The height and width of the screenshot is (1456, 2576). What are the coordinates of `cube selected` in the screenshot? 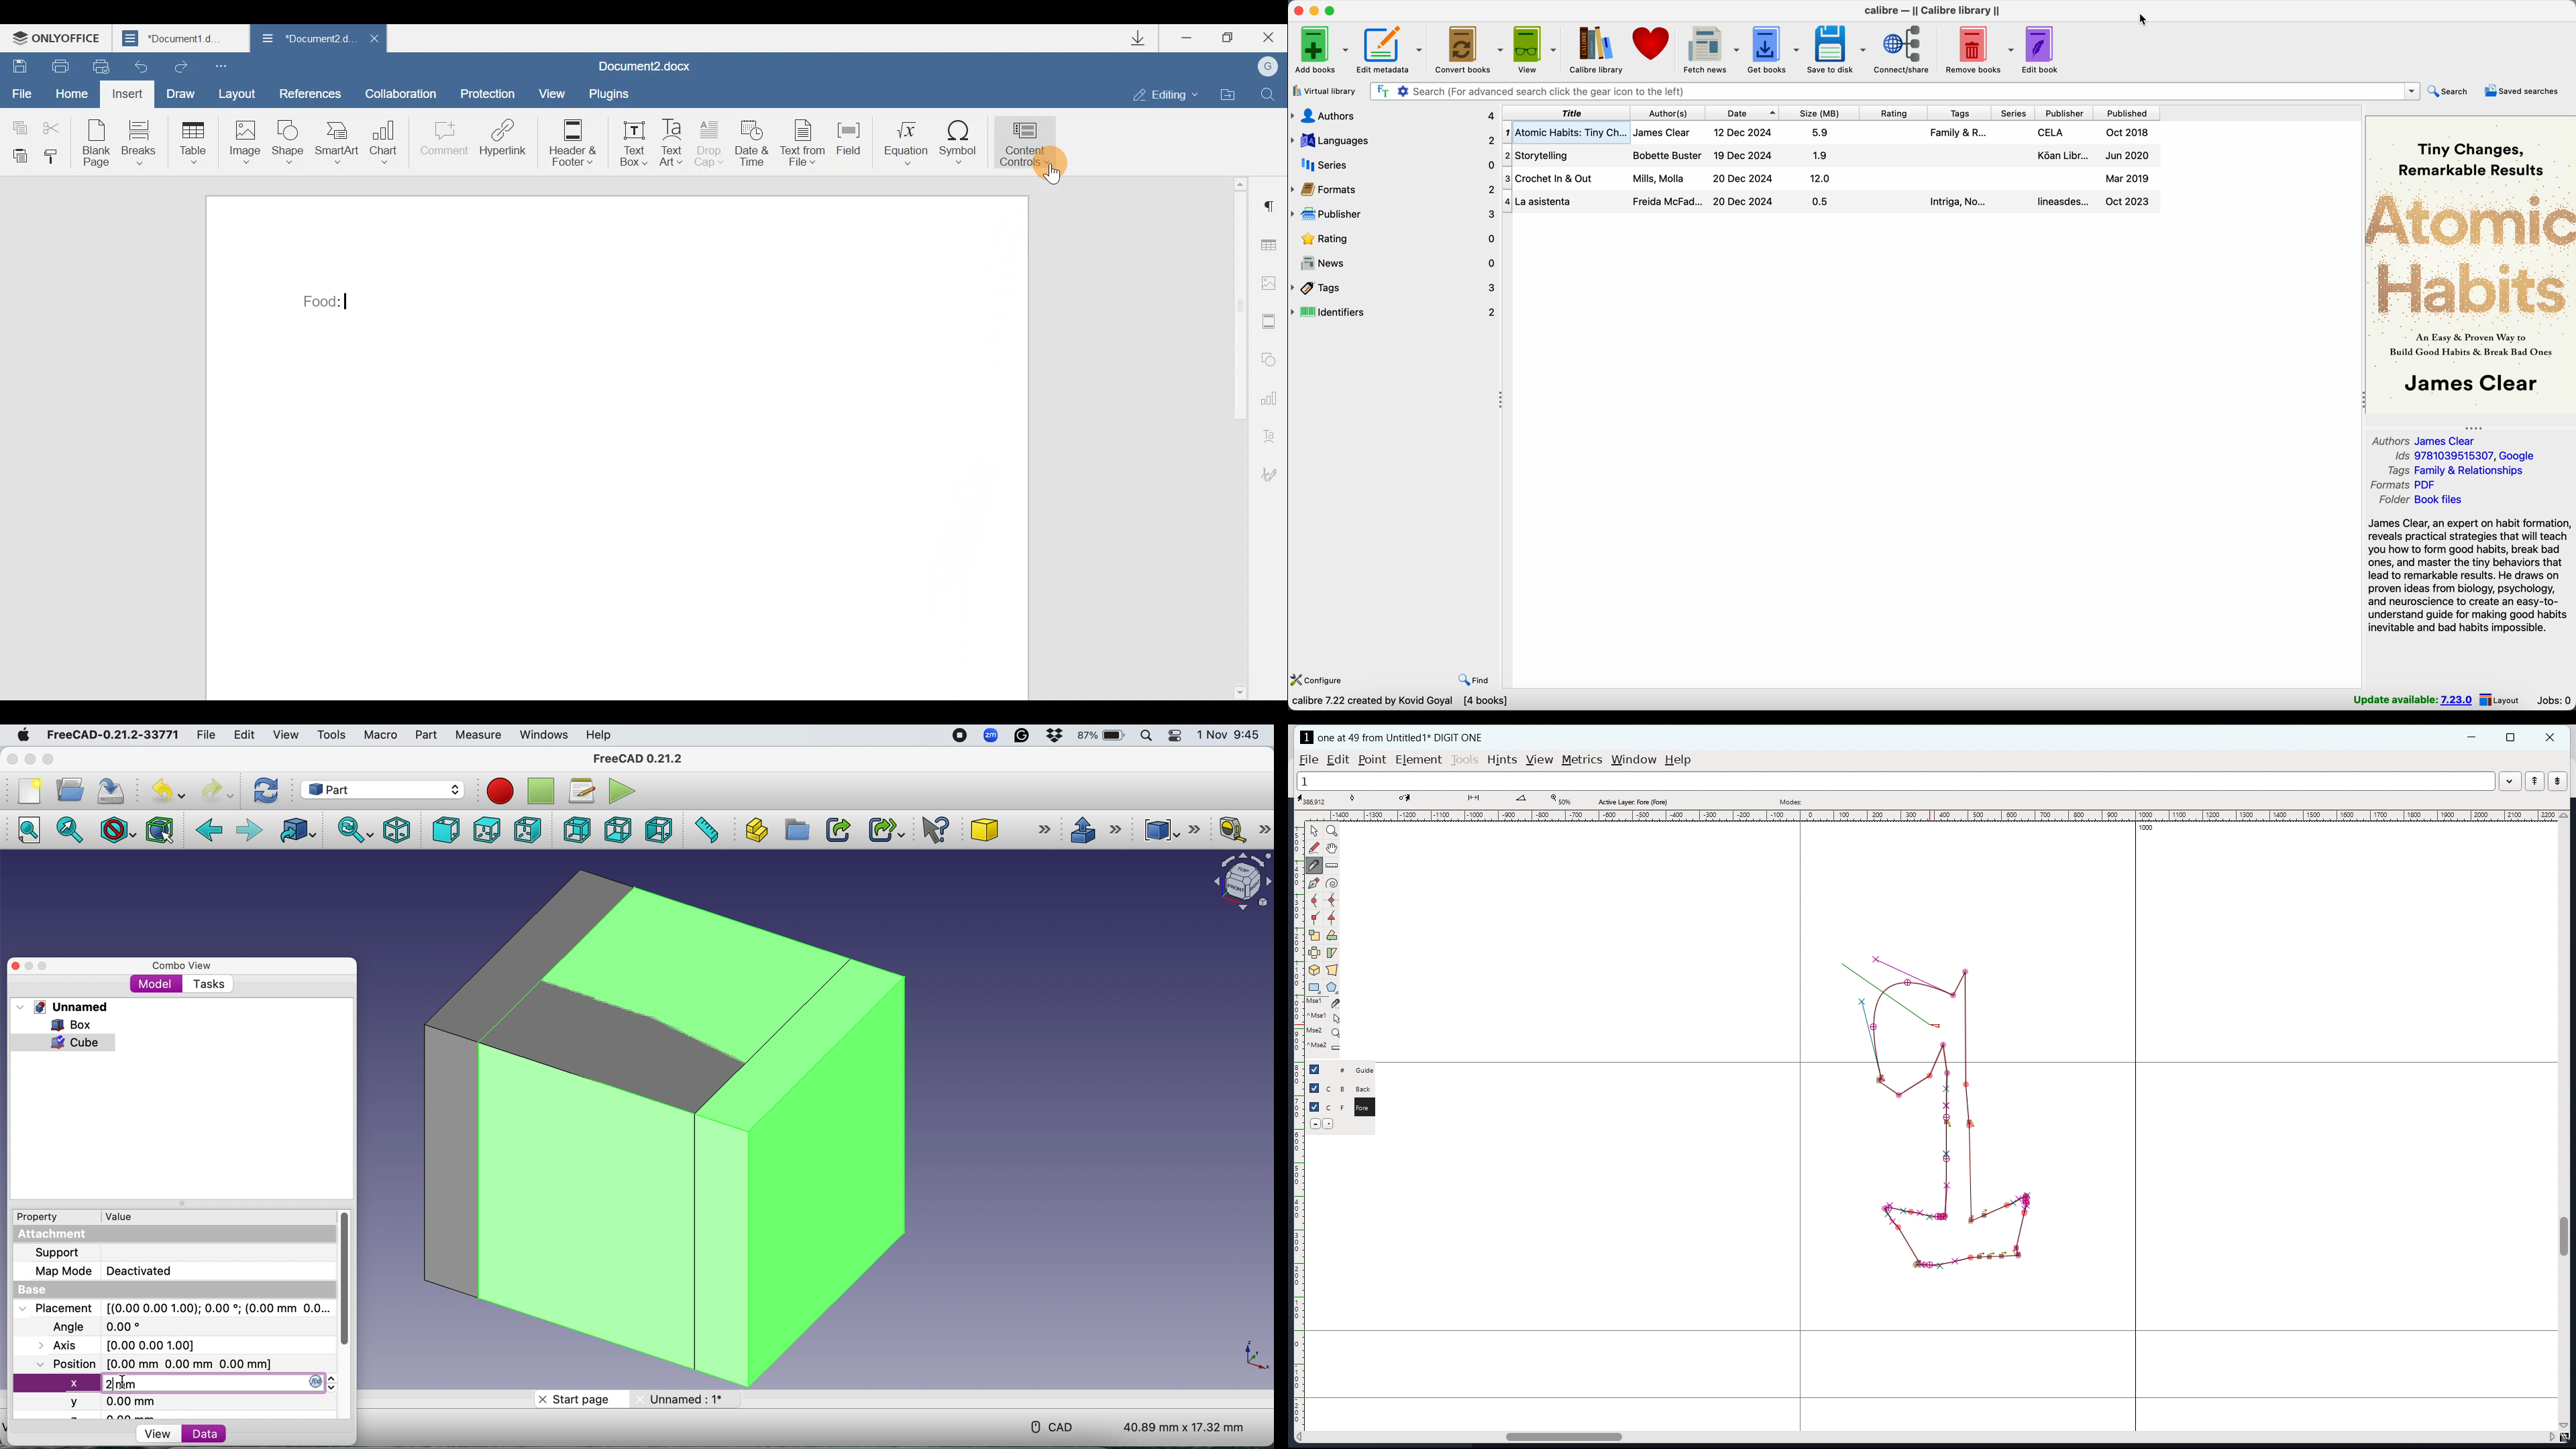 It's located at (68, 1043).